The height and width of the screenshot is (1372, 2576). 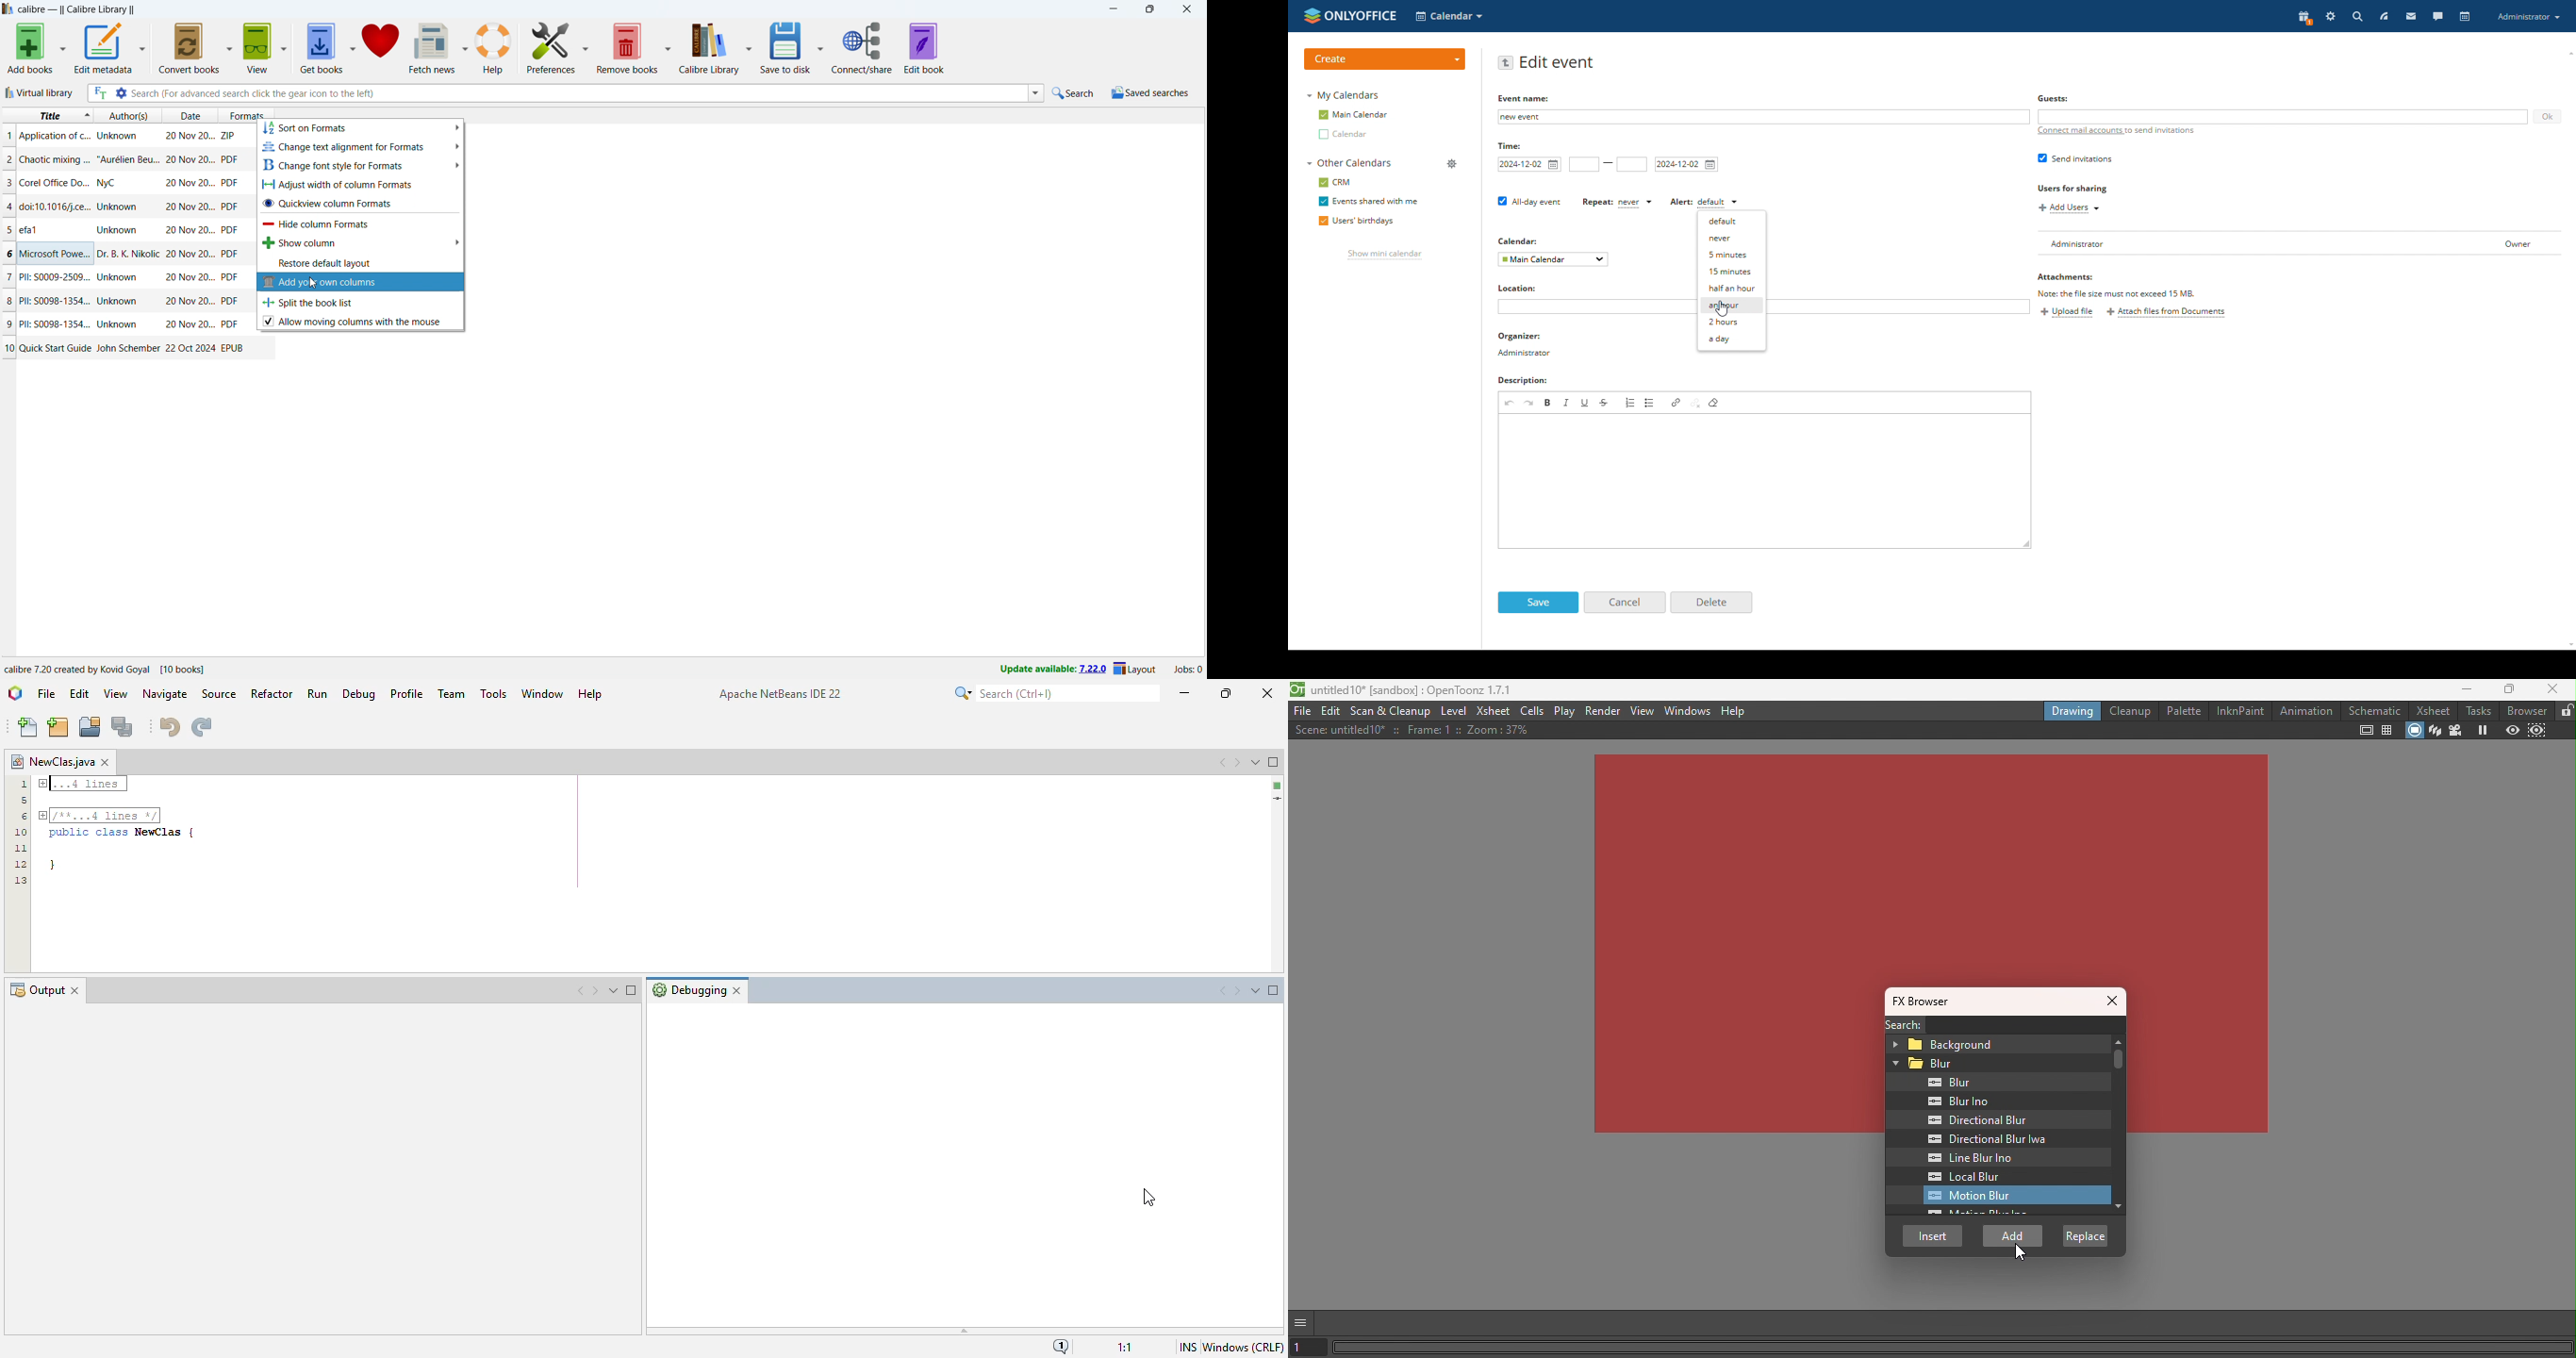 What do you see at coordinates (2070, 209) in the screenshot?
I see `add users` at bounding box center [2070, 209].